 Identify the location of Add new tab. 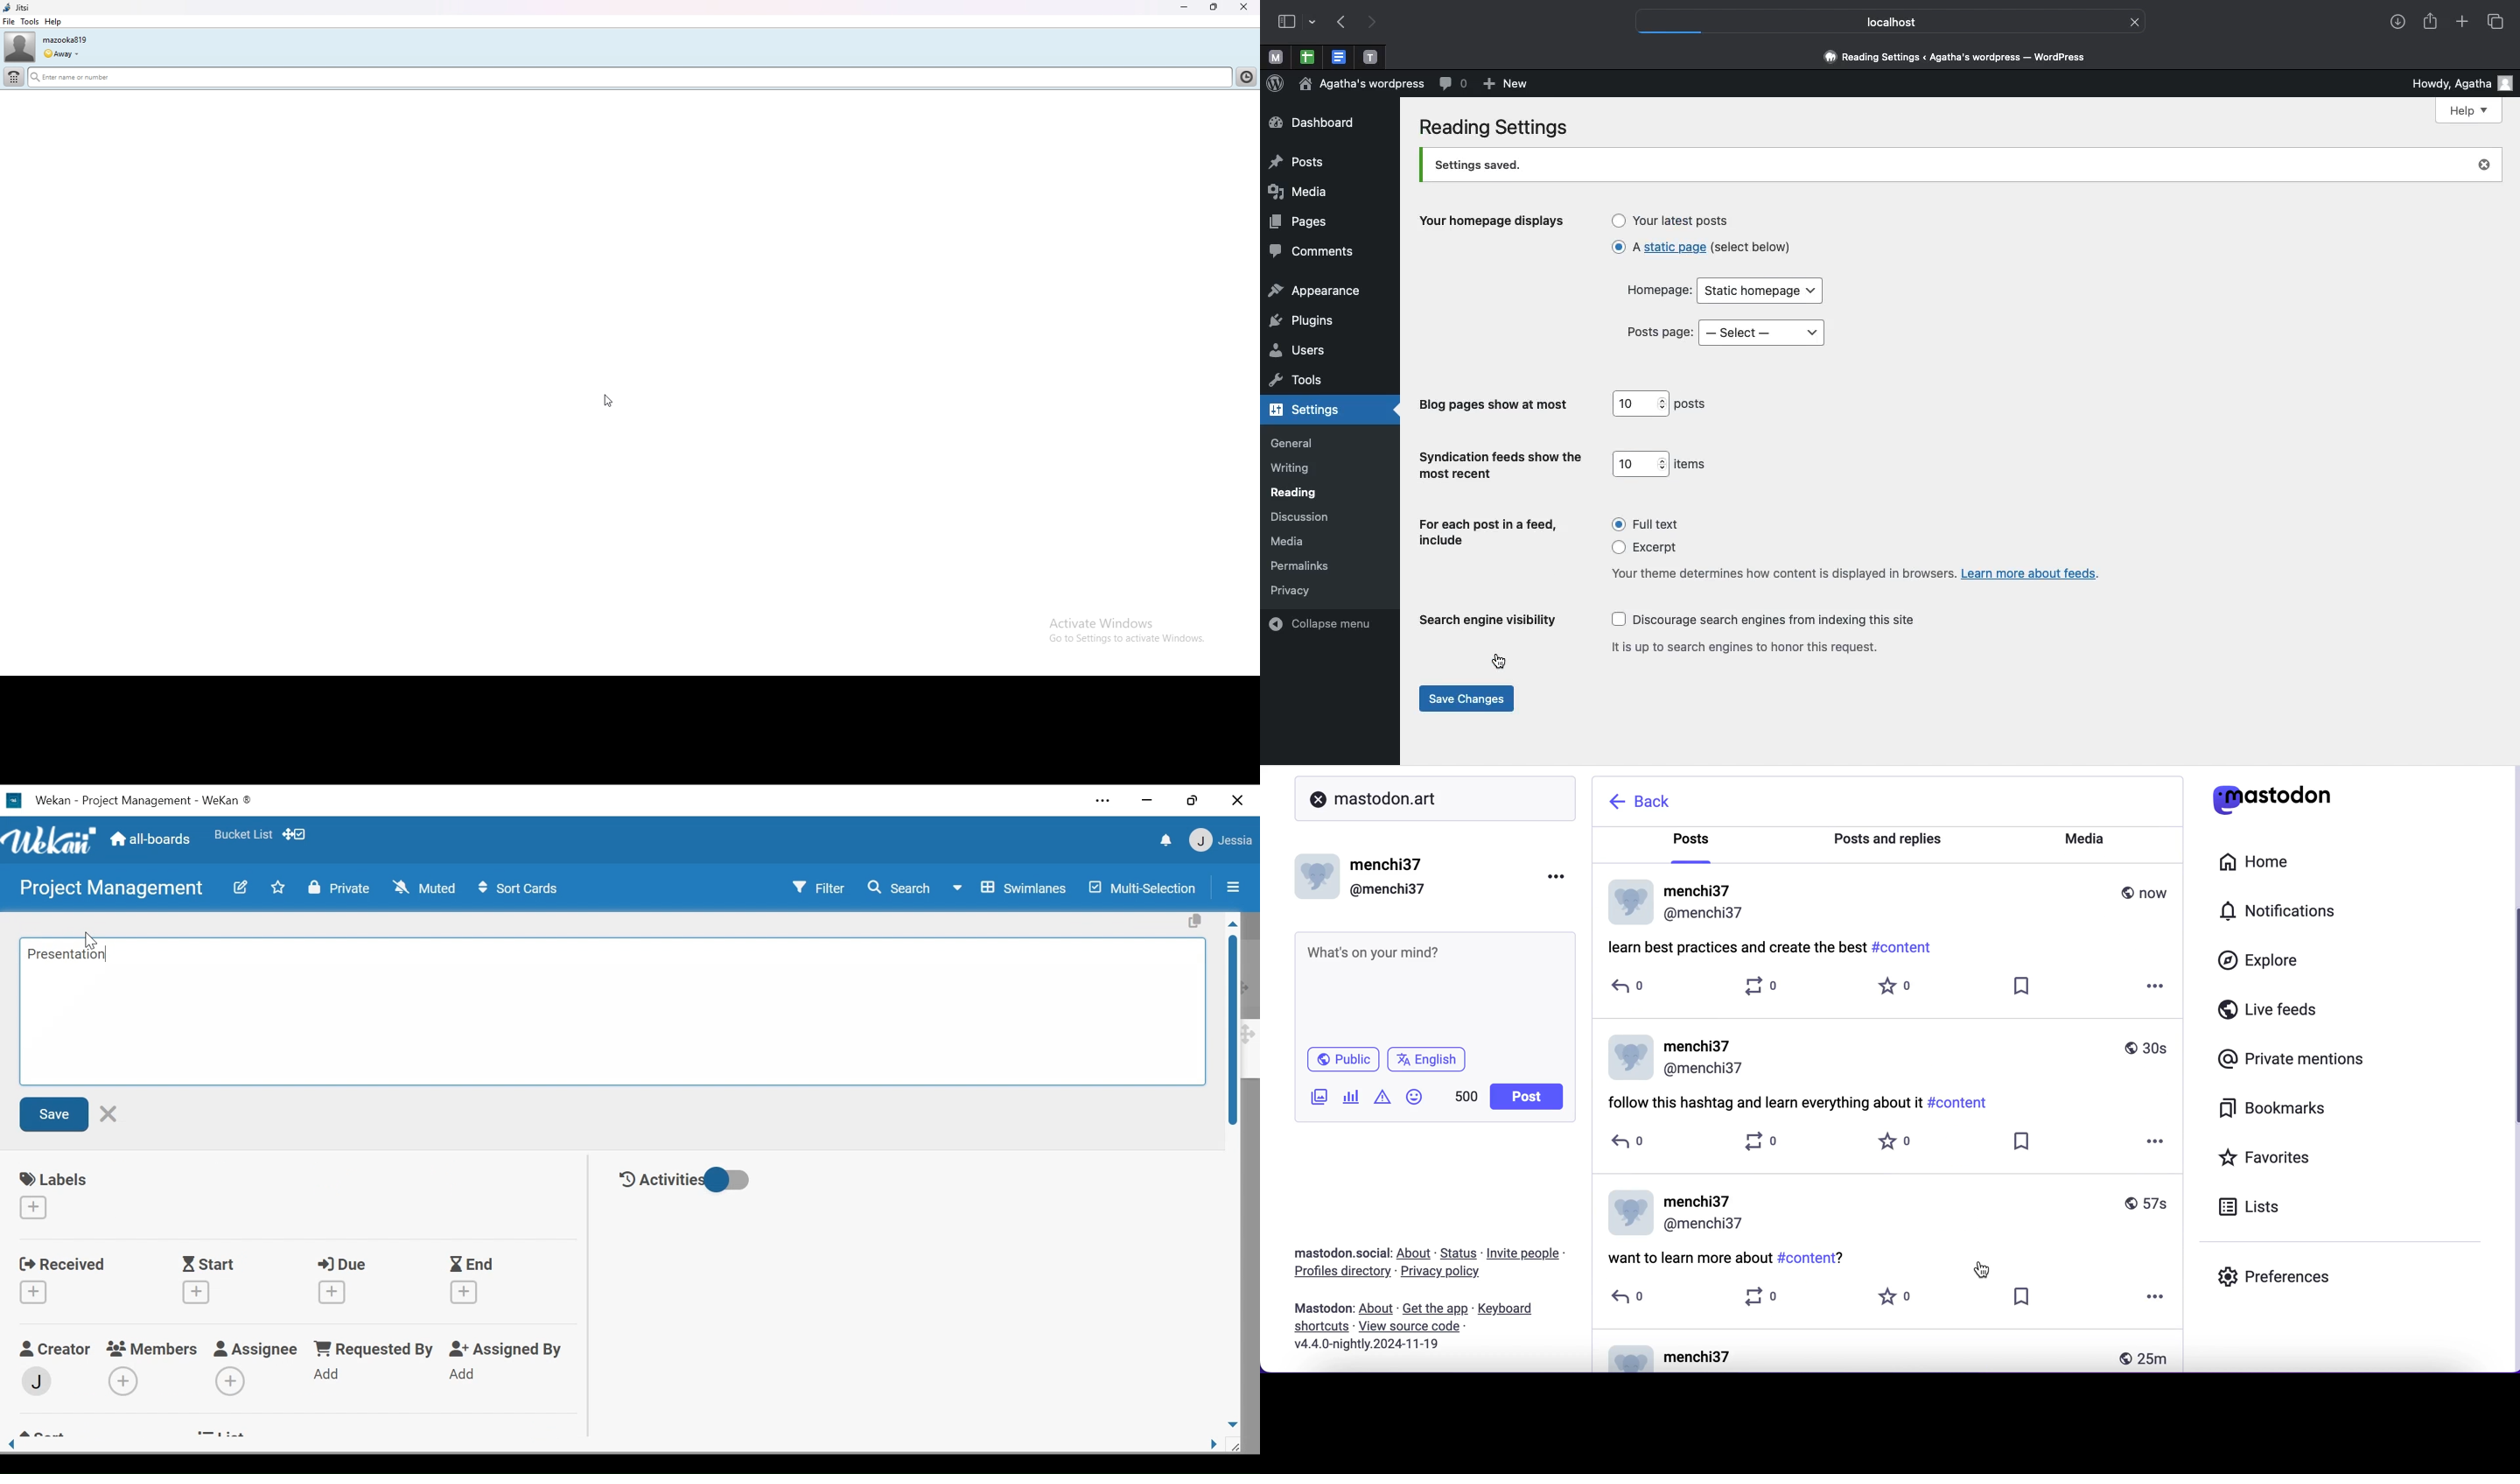
(2462, 19).